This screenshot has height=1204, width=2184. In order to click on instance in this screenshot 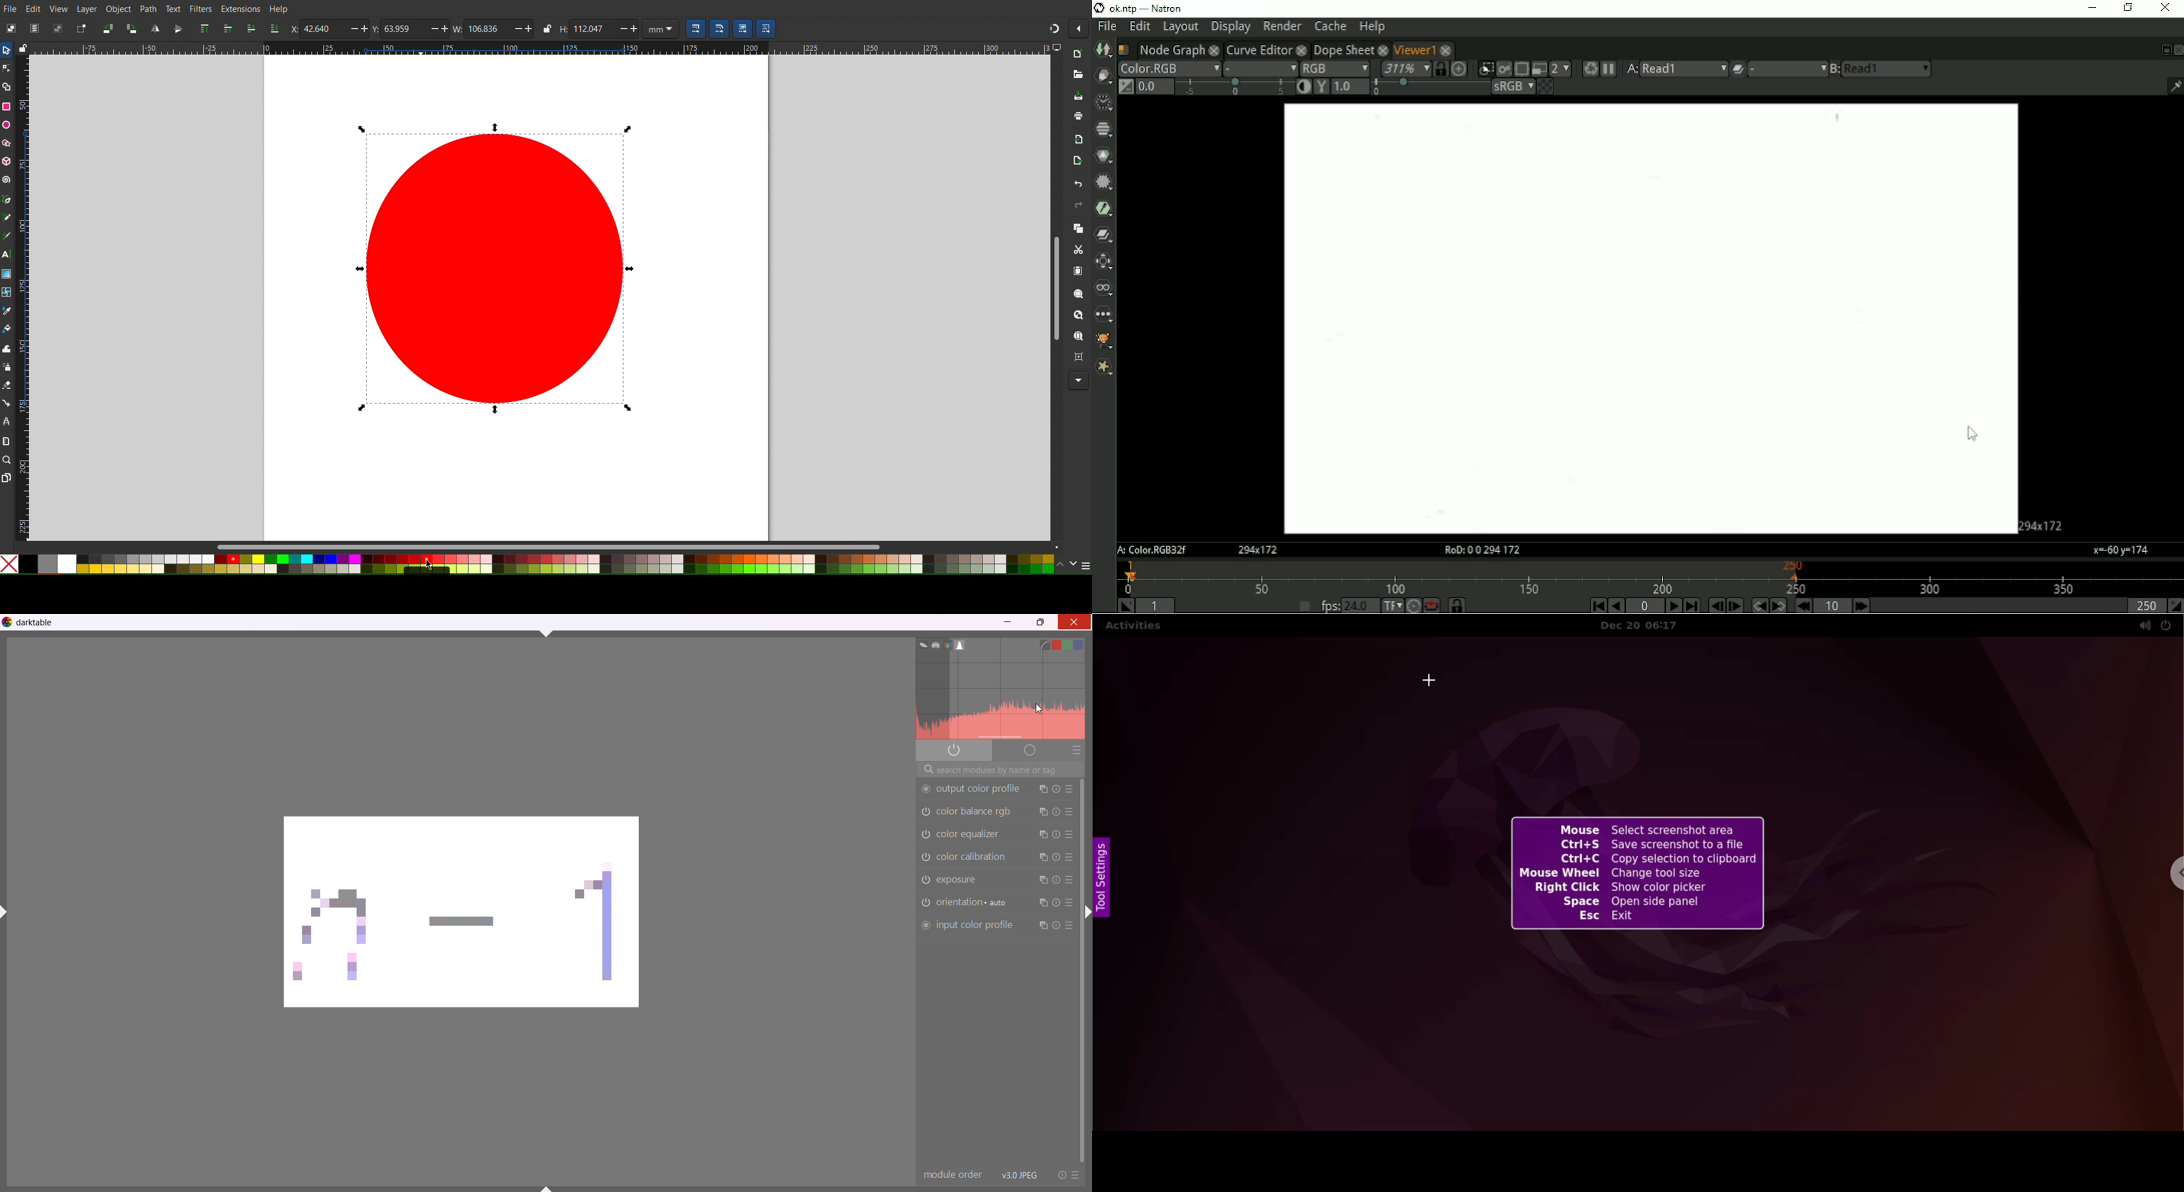, I will do `click(1042, 813)`.